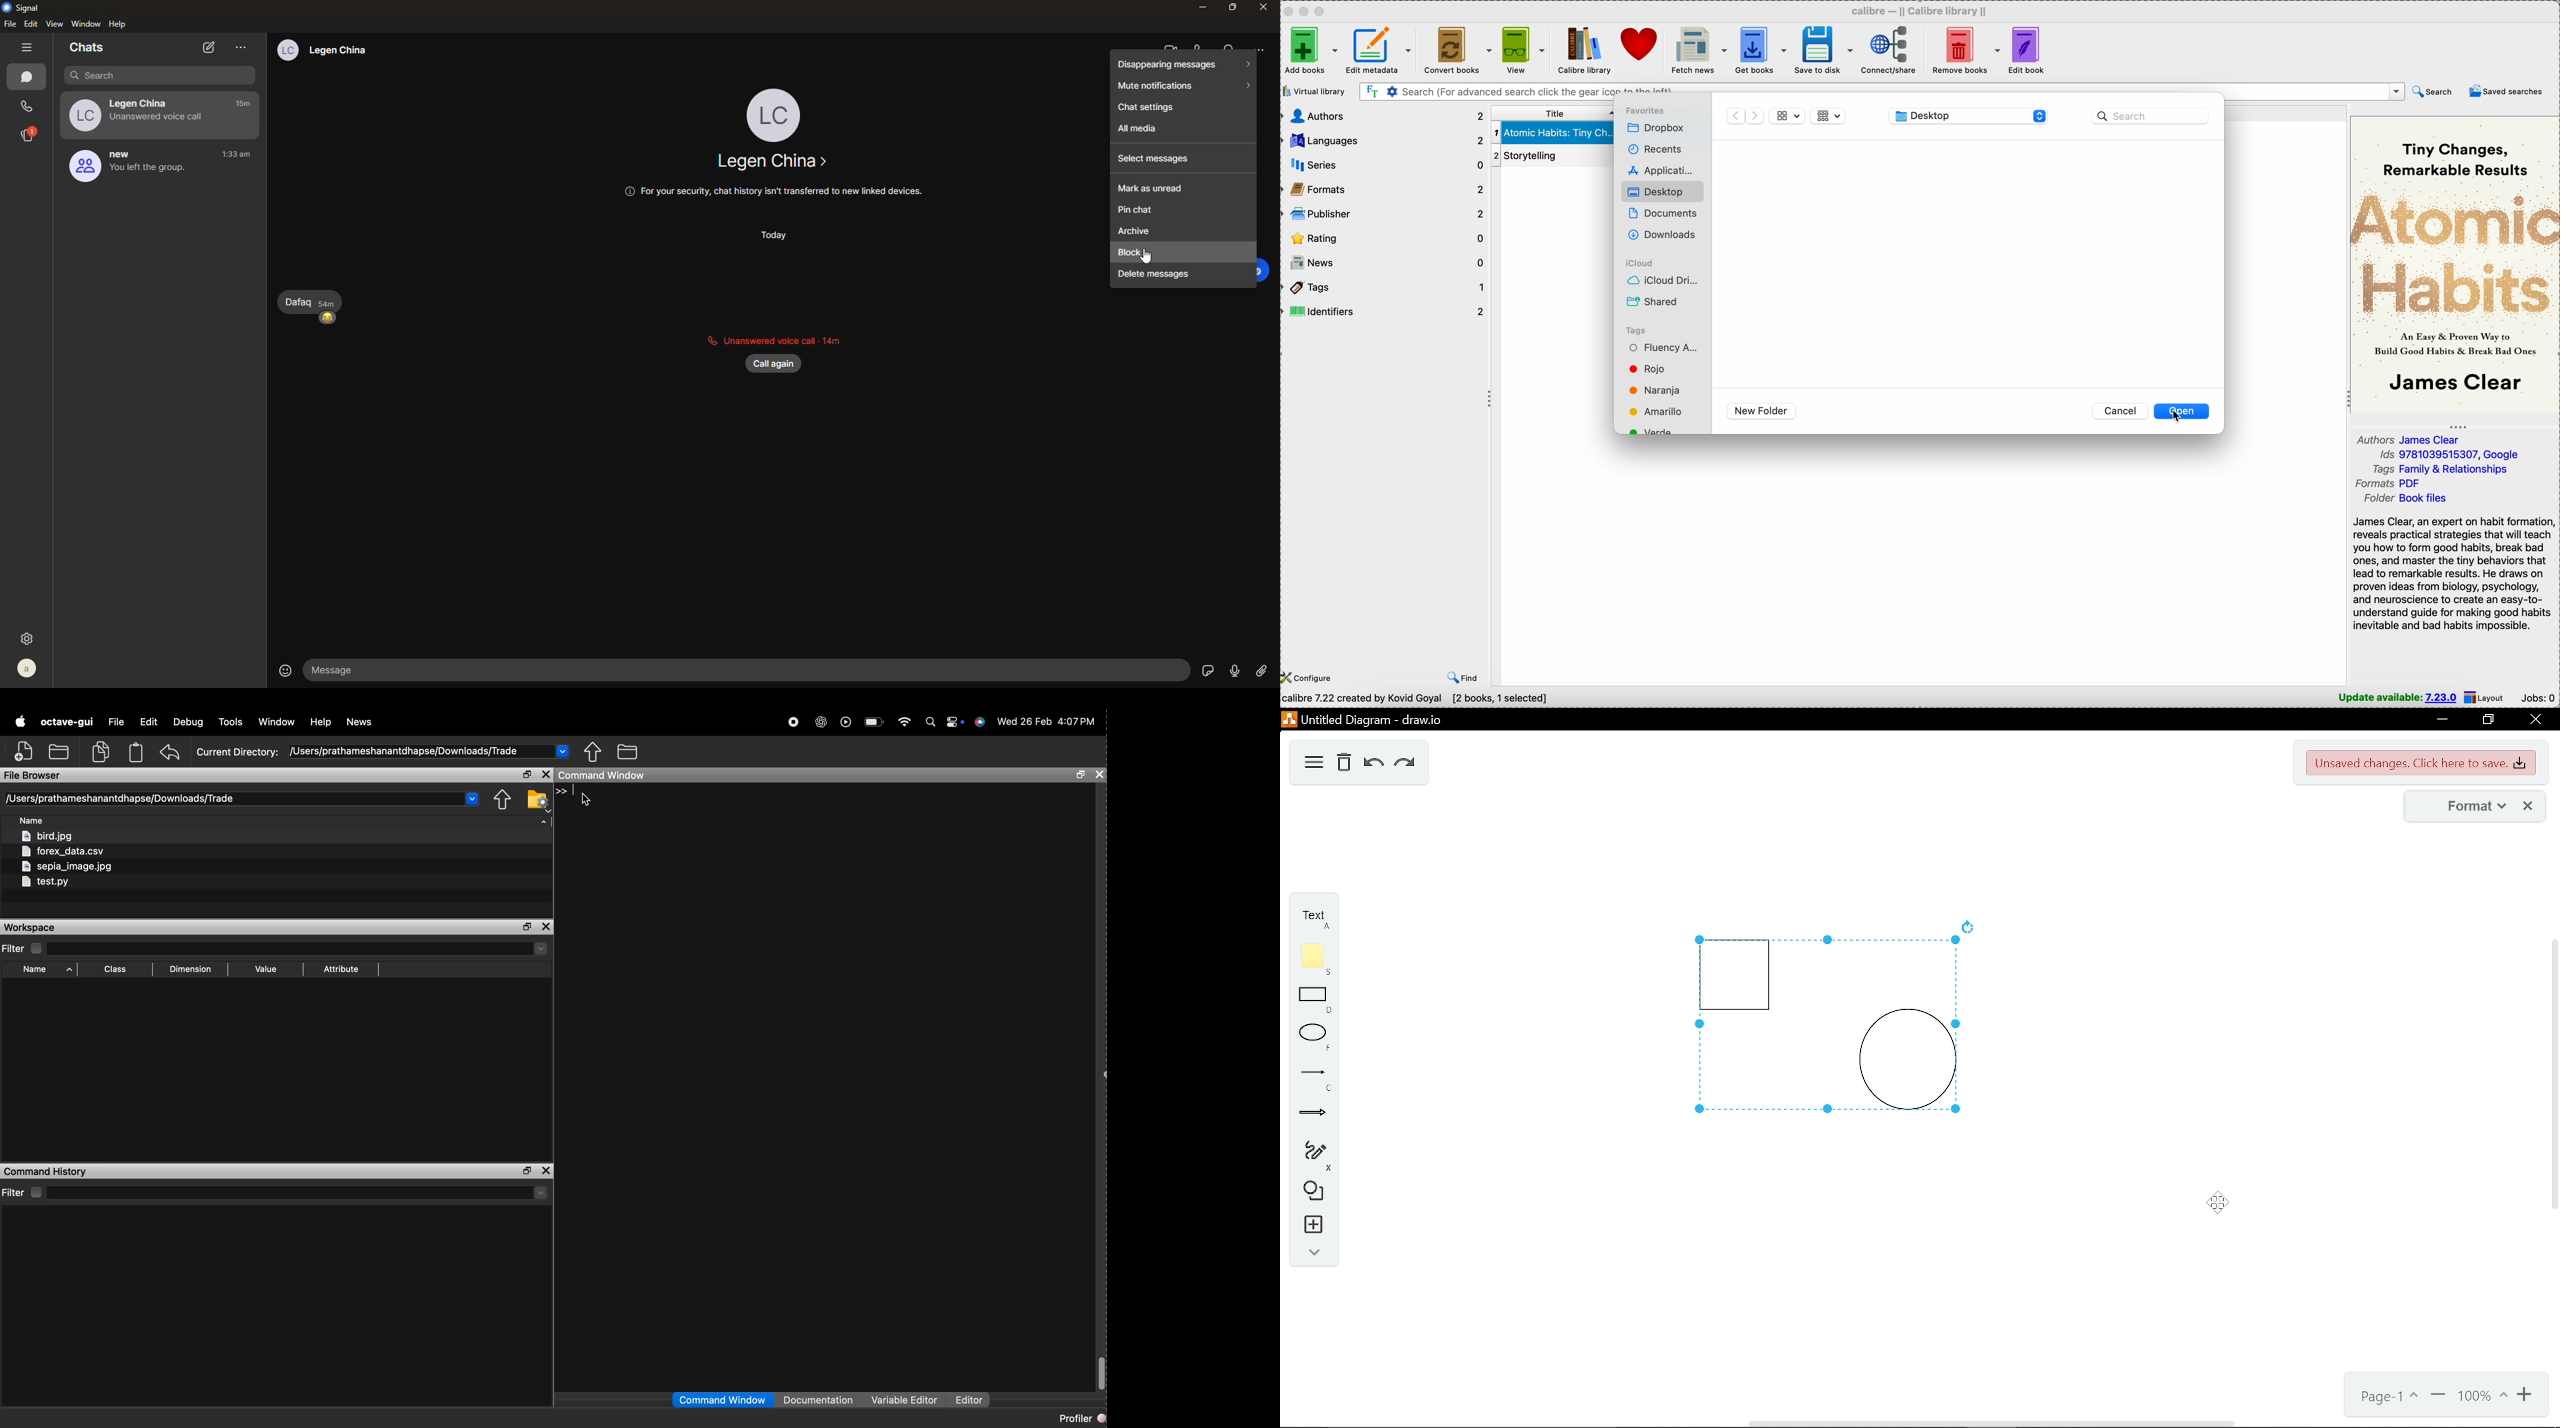 The height and width of the screenshot is (1428, 2576). Describe the element at coordinates (2388, 483) in the screenshot. I see `formats PDF` at that location.